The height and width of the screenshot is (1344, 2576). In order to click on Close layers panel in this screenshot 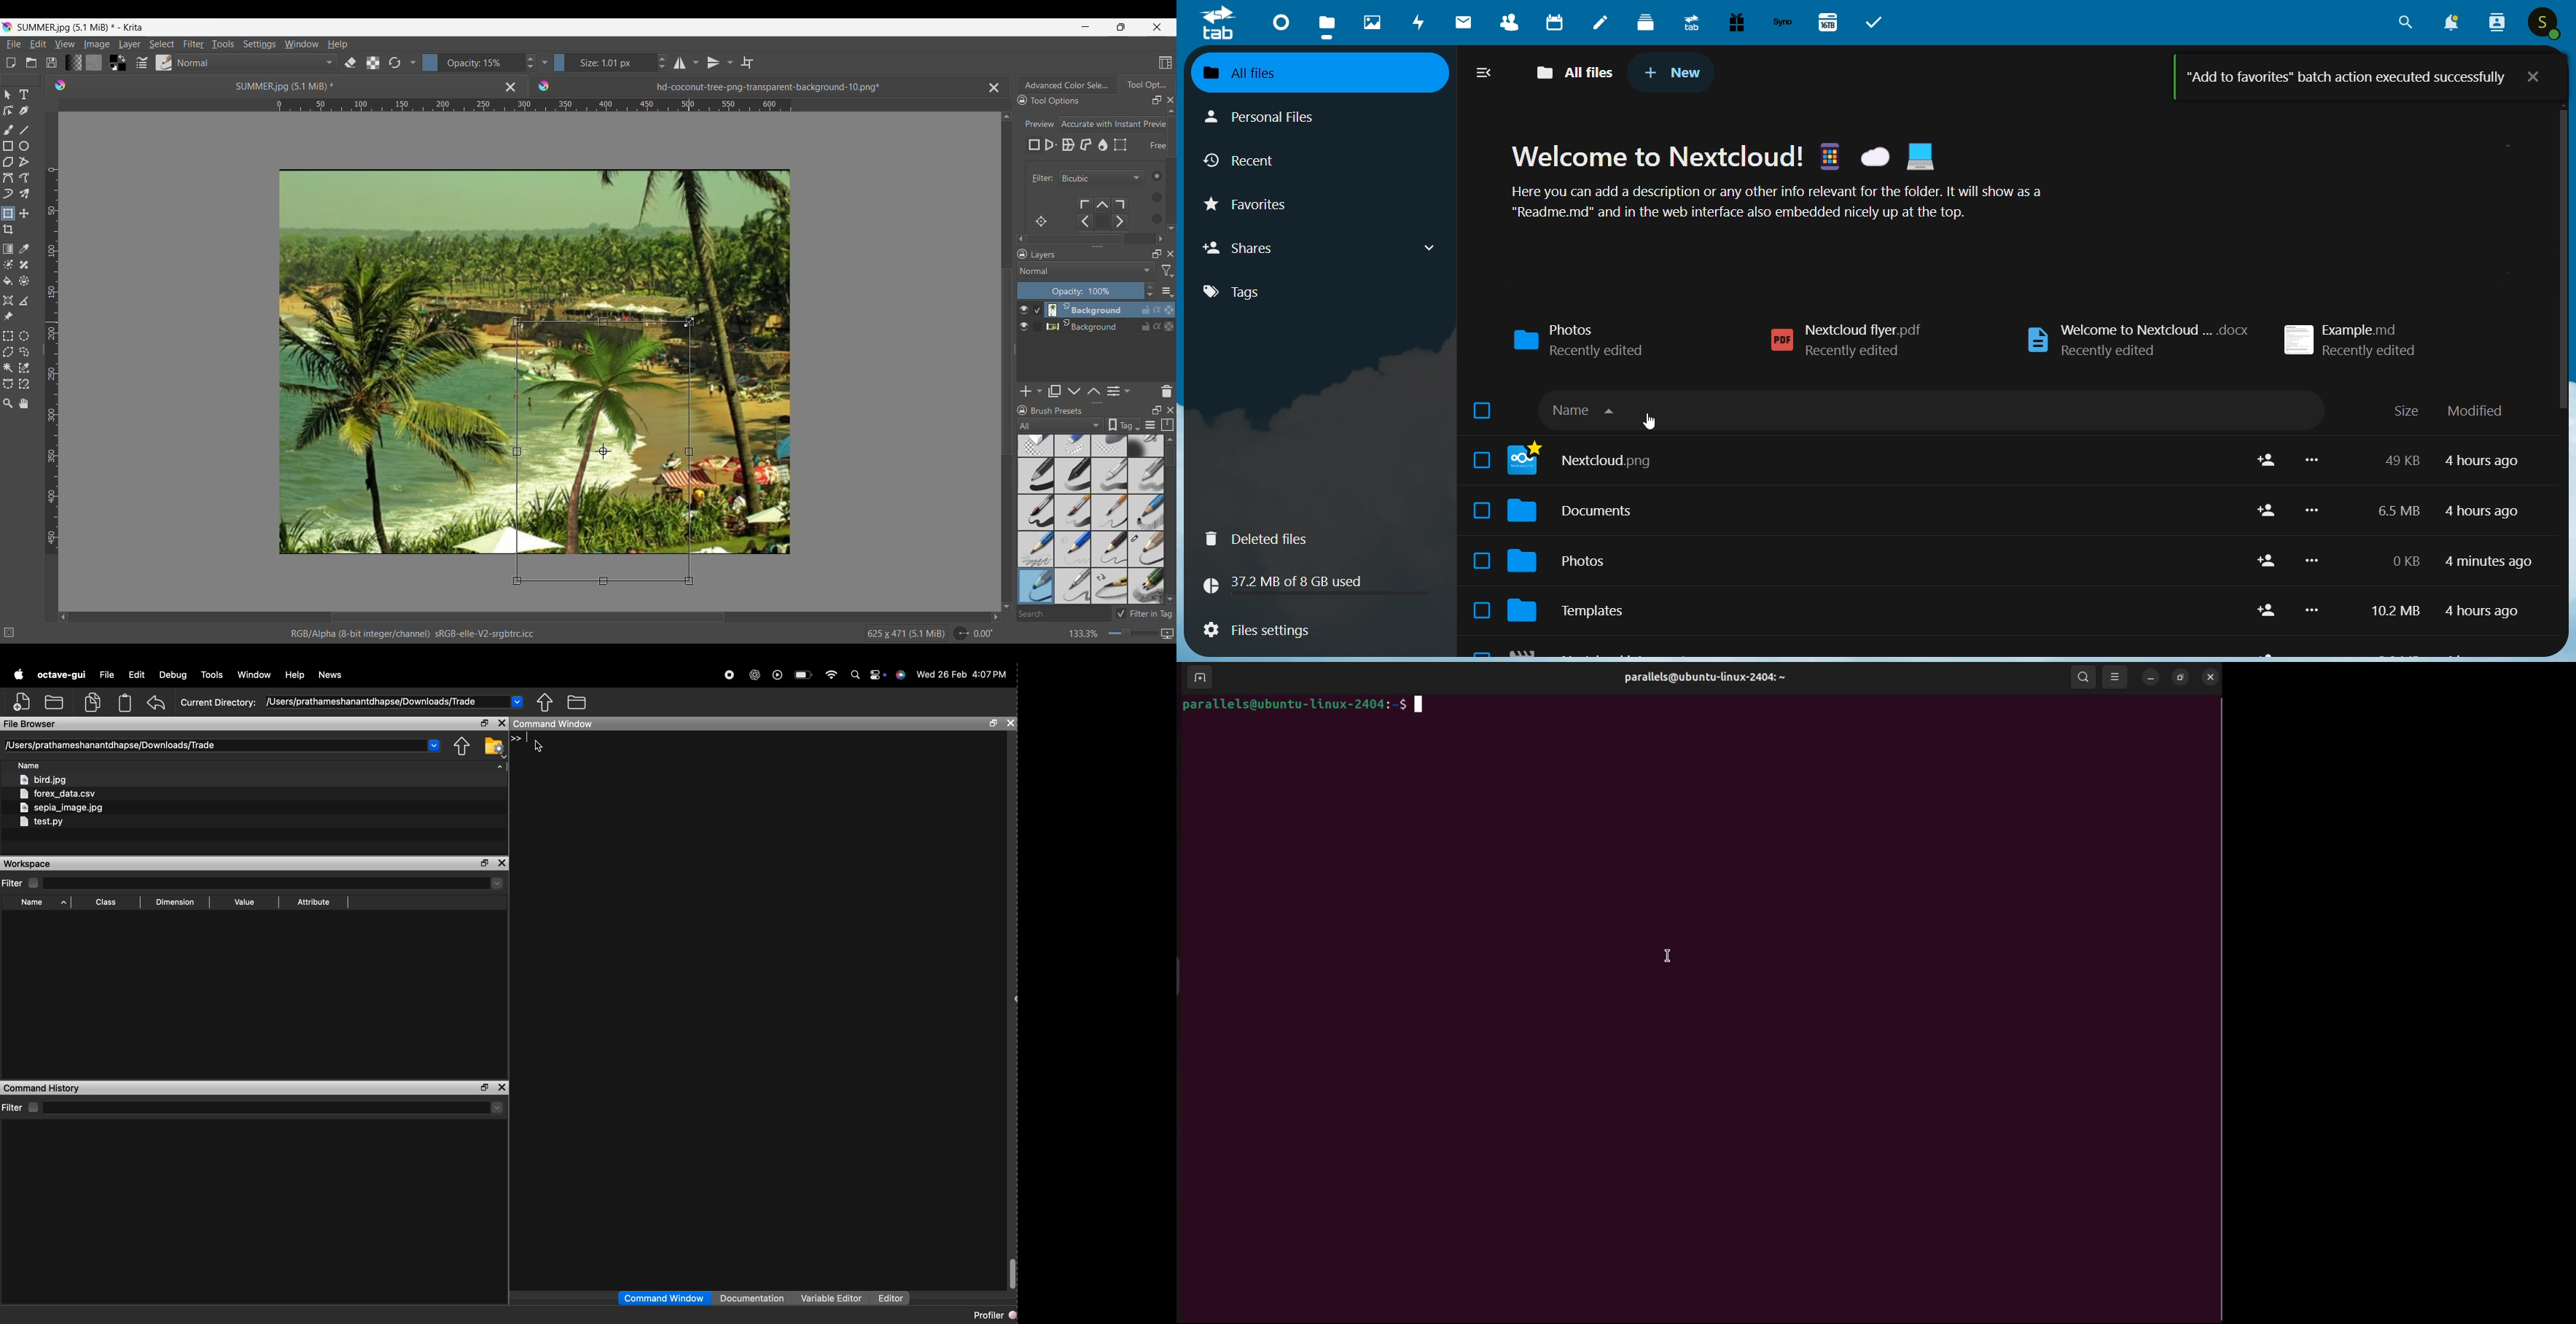, I will do `click(1171, 254)`.